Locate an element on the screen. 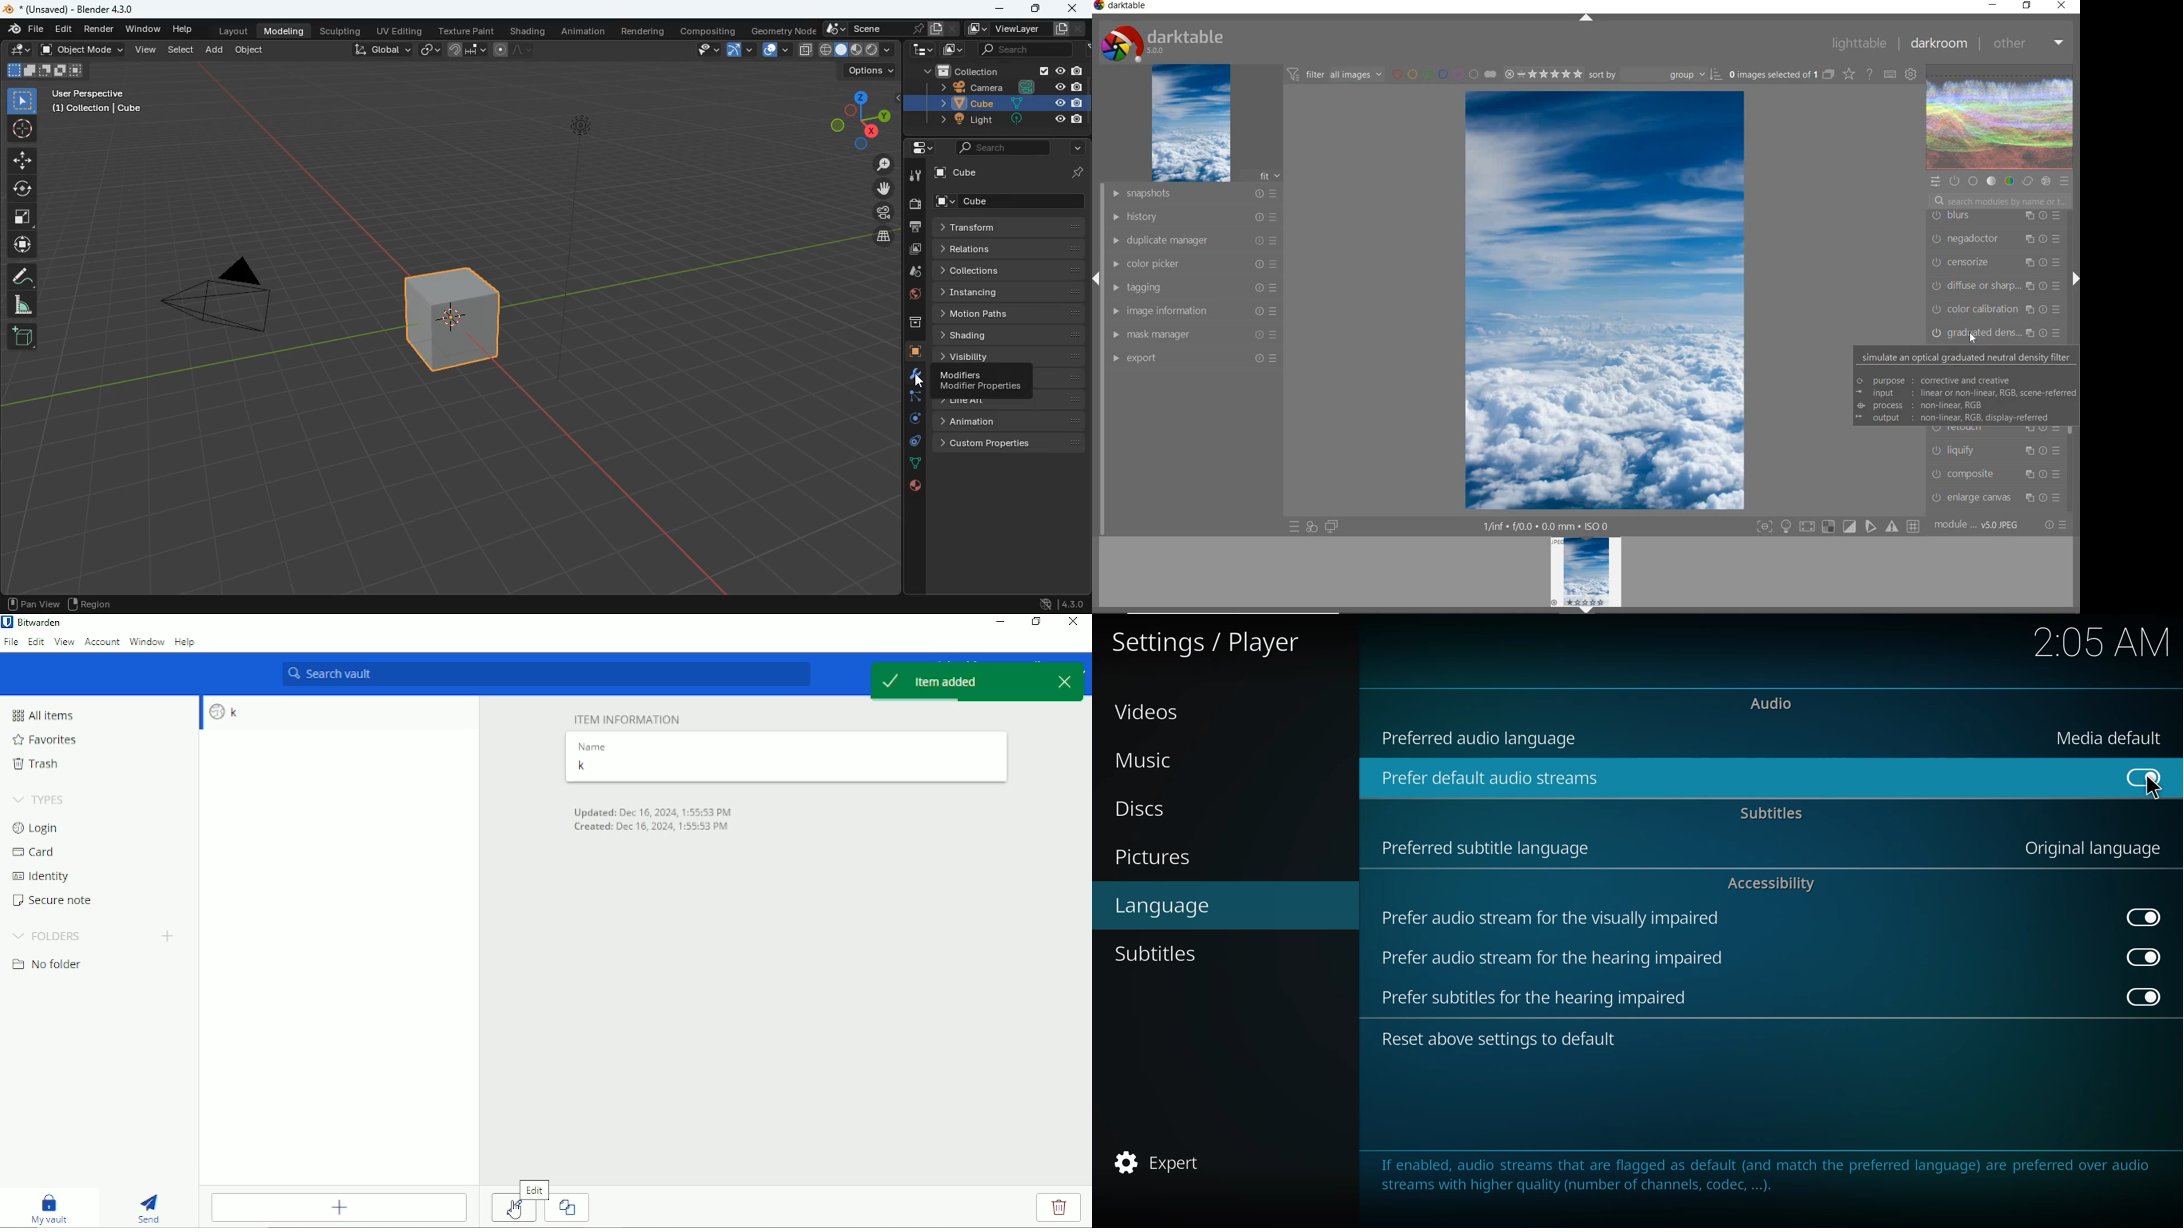 The image size is (2184, 1232). FILTER ALL IMAGES is located at coordinates (1334, 74).